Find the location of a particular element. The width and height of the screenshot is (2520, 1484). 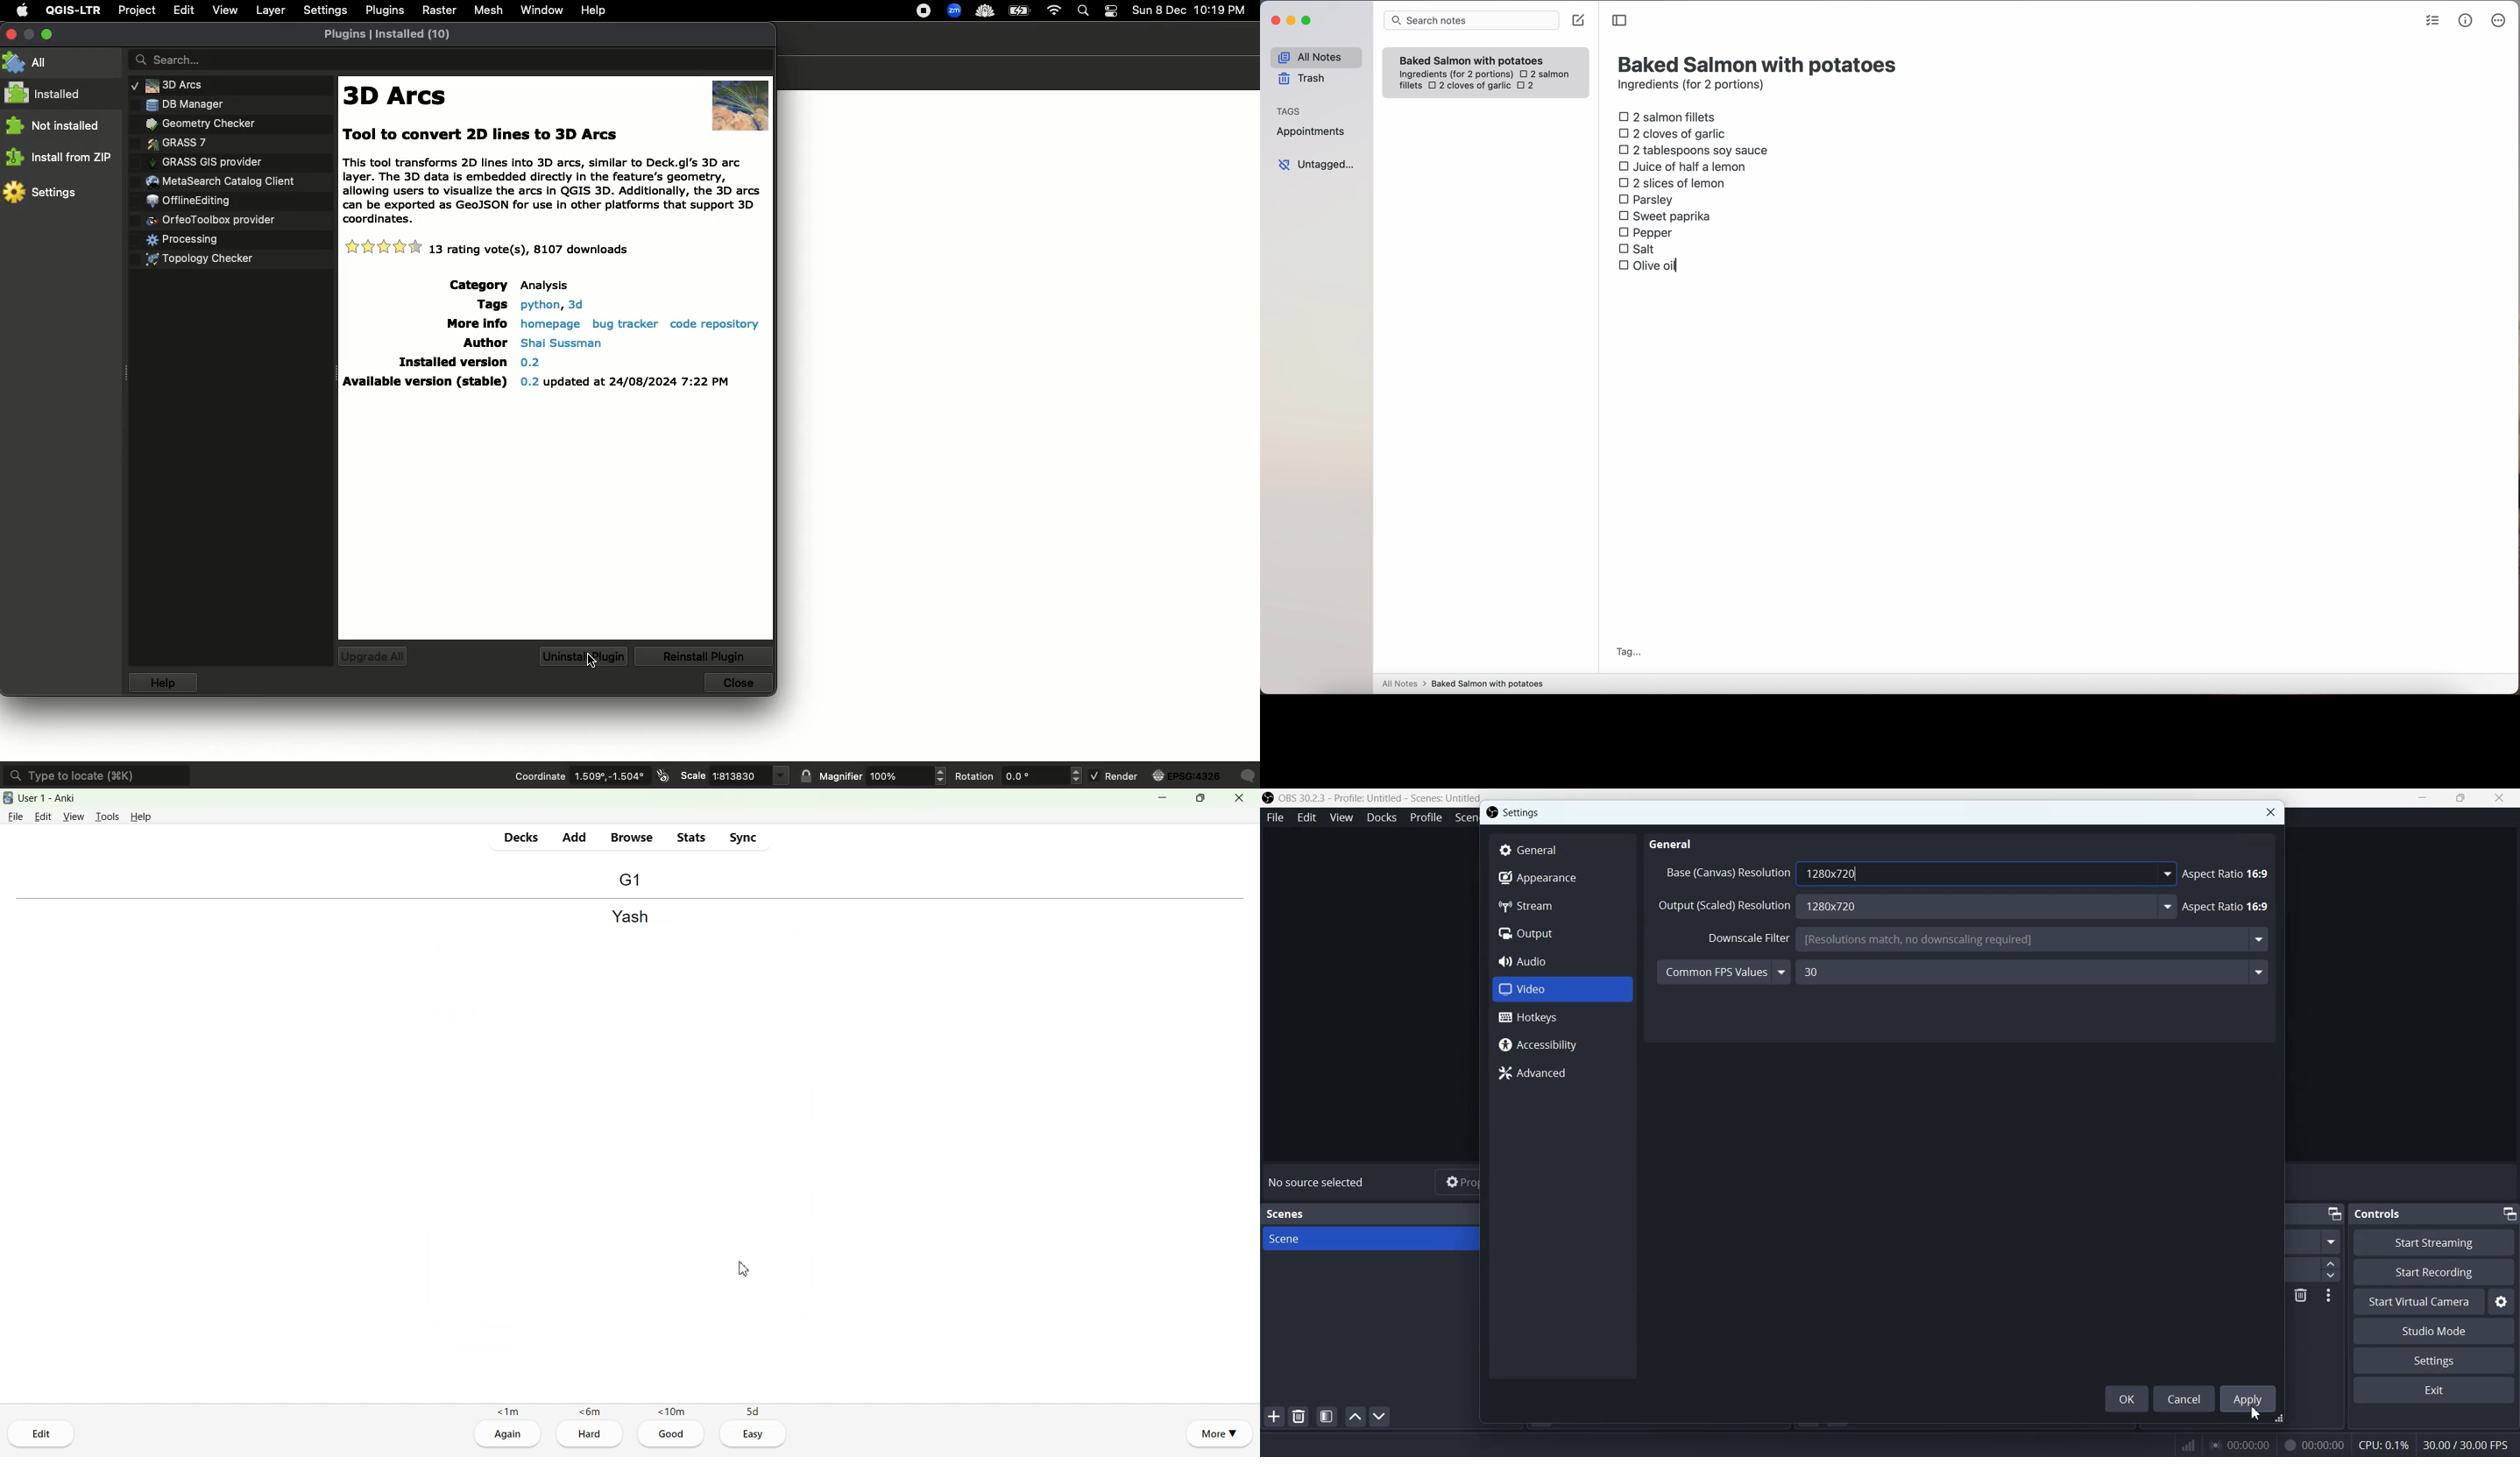

search bar is located at coordinates (1470, 21).